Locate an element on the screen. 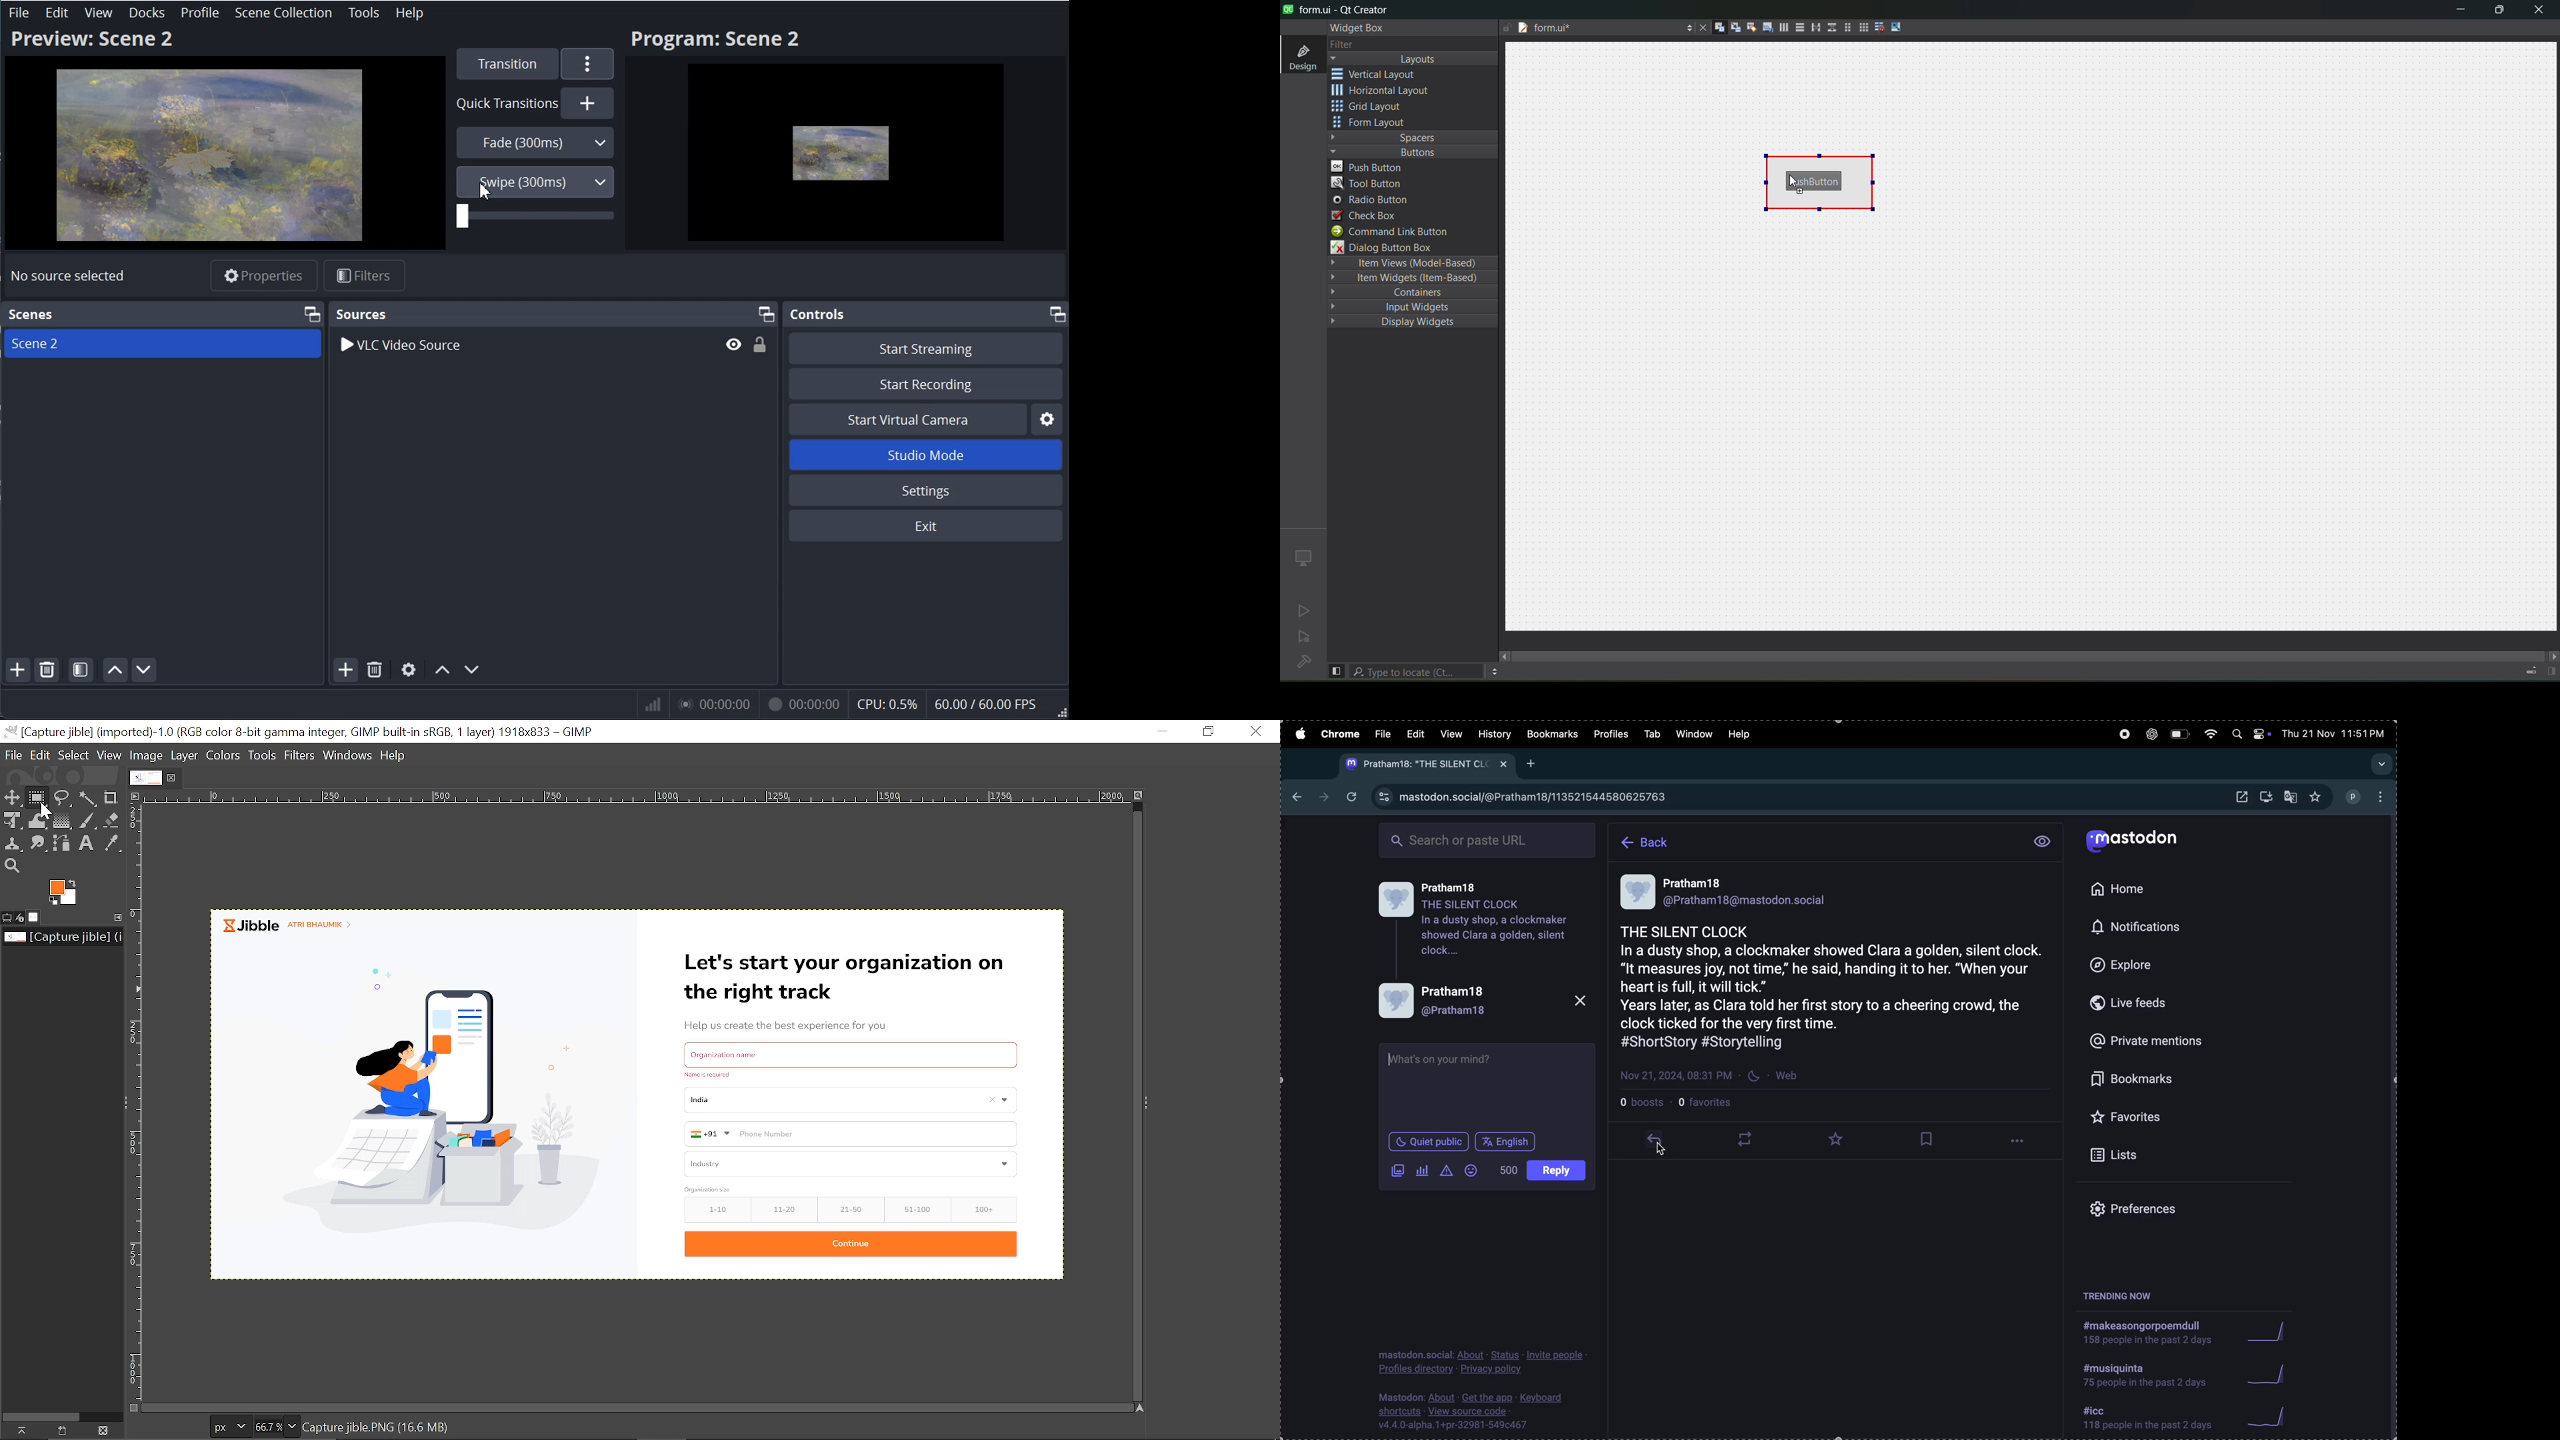  Source is located at coordinates (361, 314).